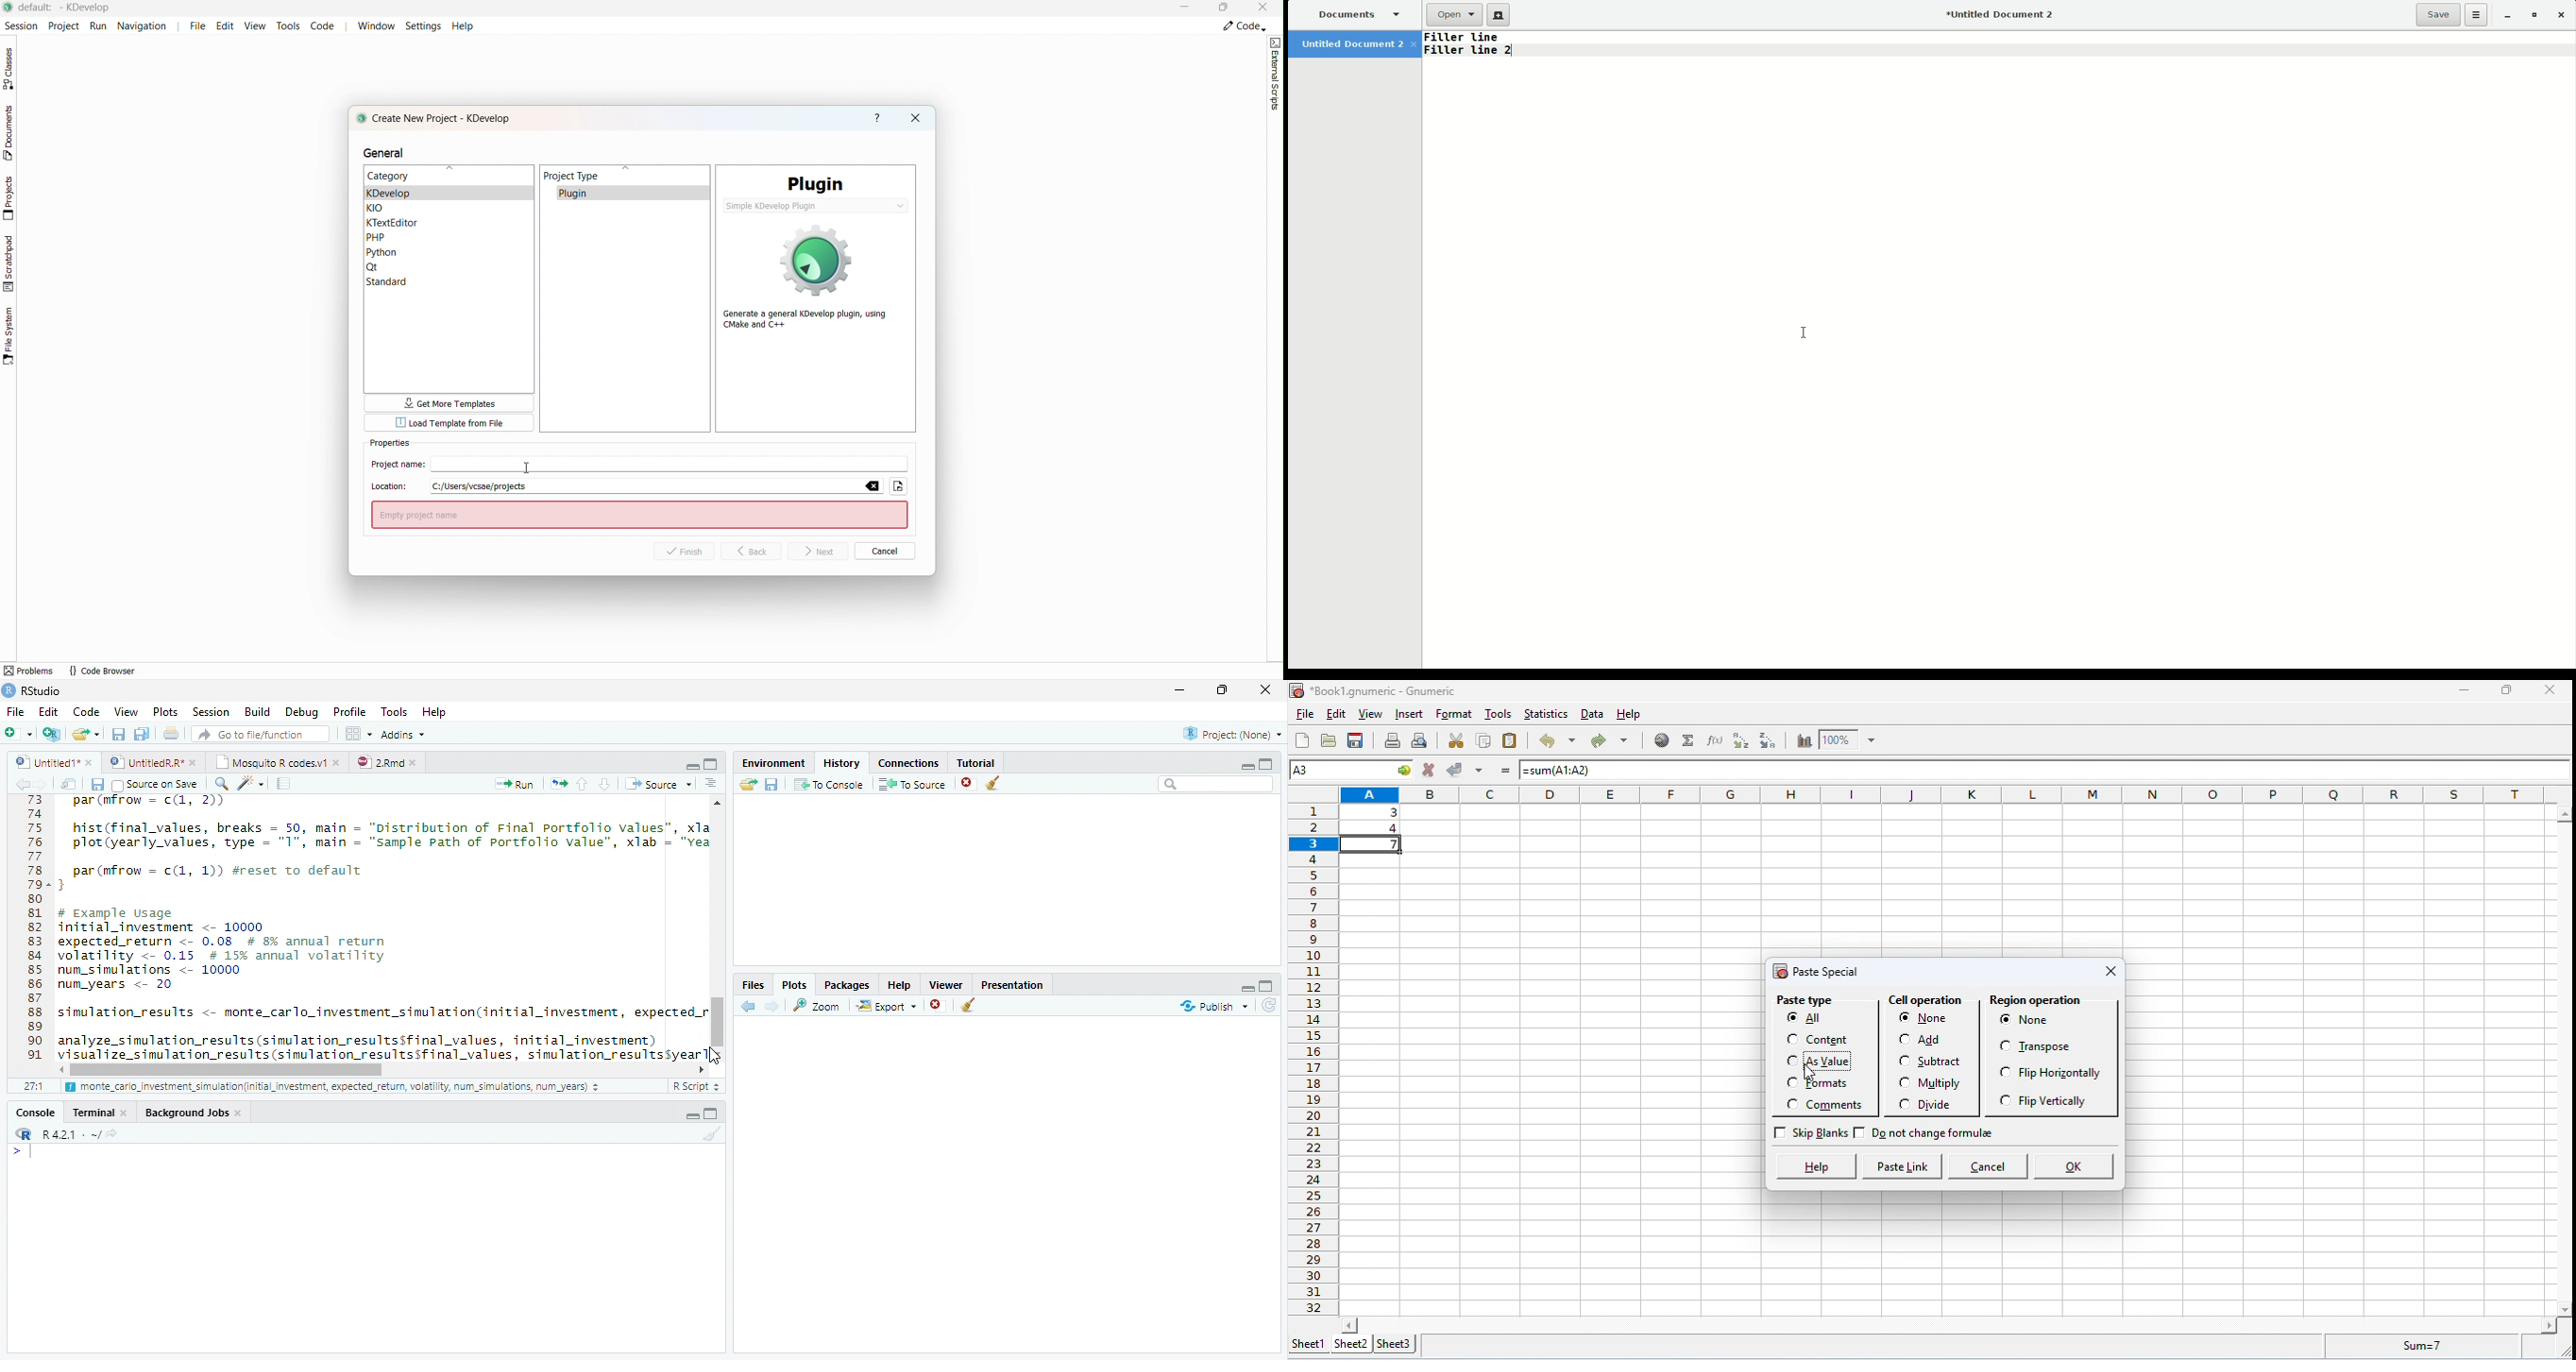 This screenshot has height=1372, width=2576. Describe the element at coordinates (2464, 692) in the screenshot. I see `minimize` at that location.